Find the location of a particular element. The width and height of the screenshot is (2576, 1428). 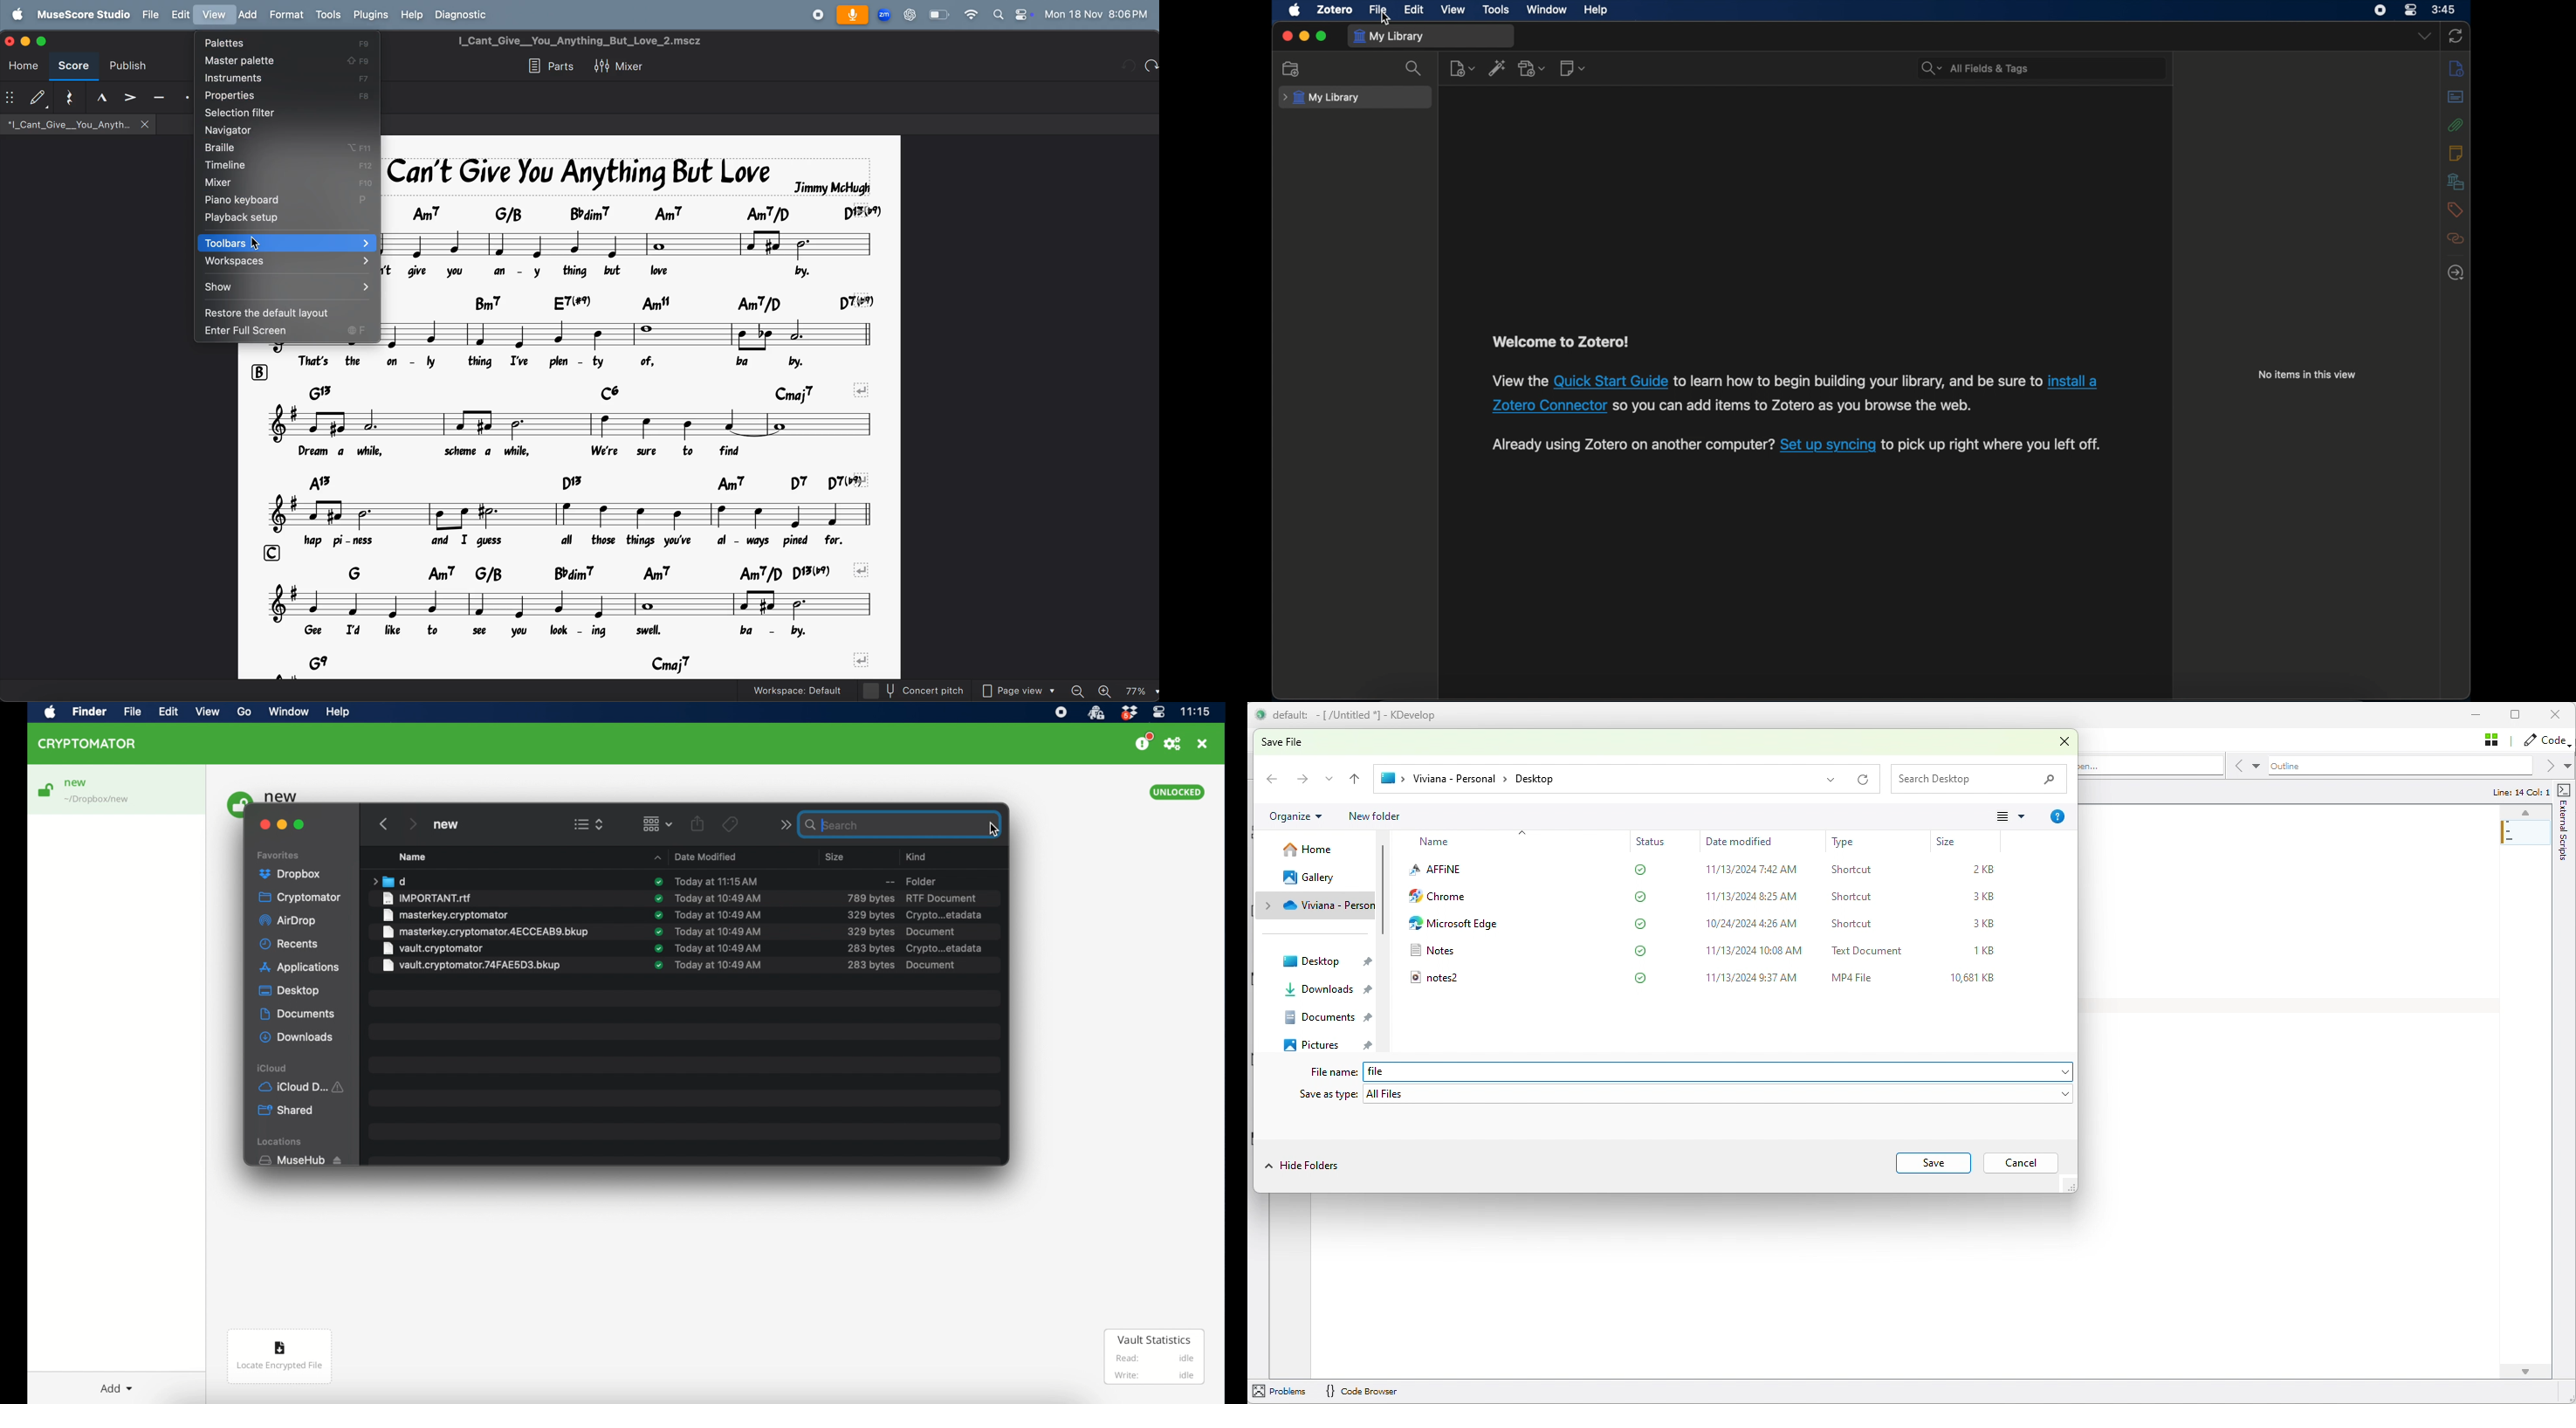

file is located at coordinates (487, 932).